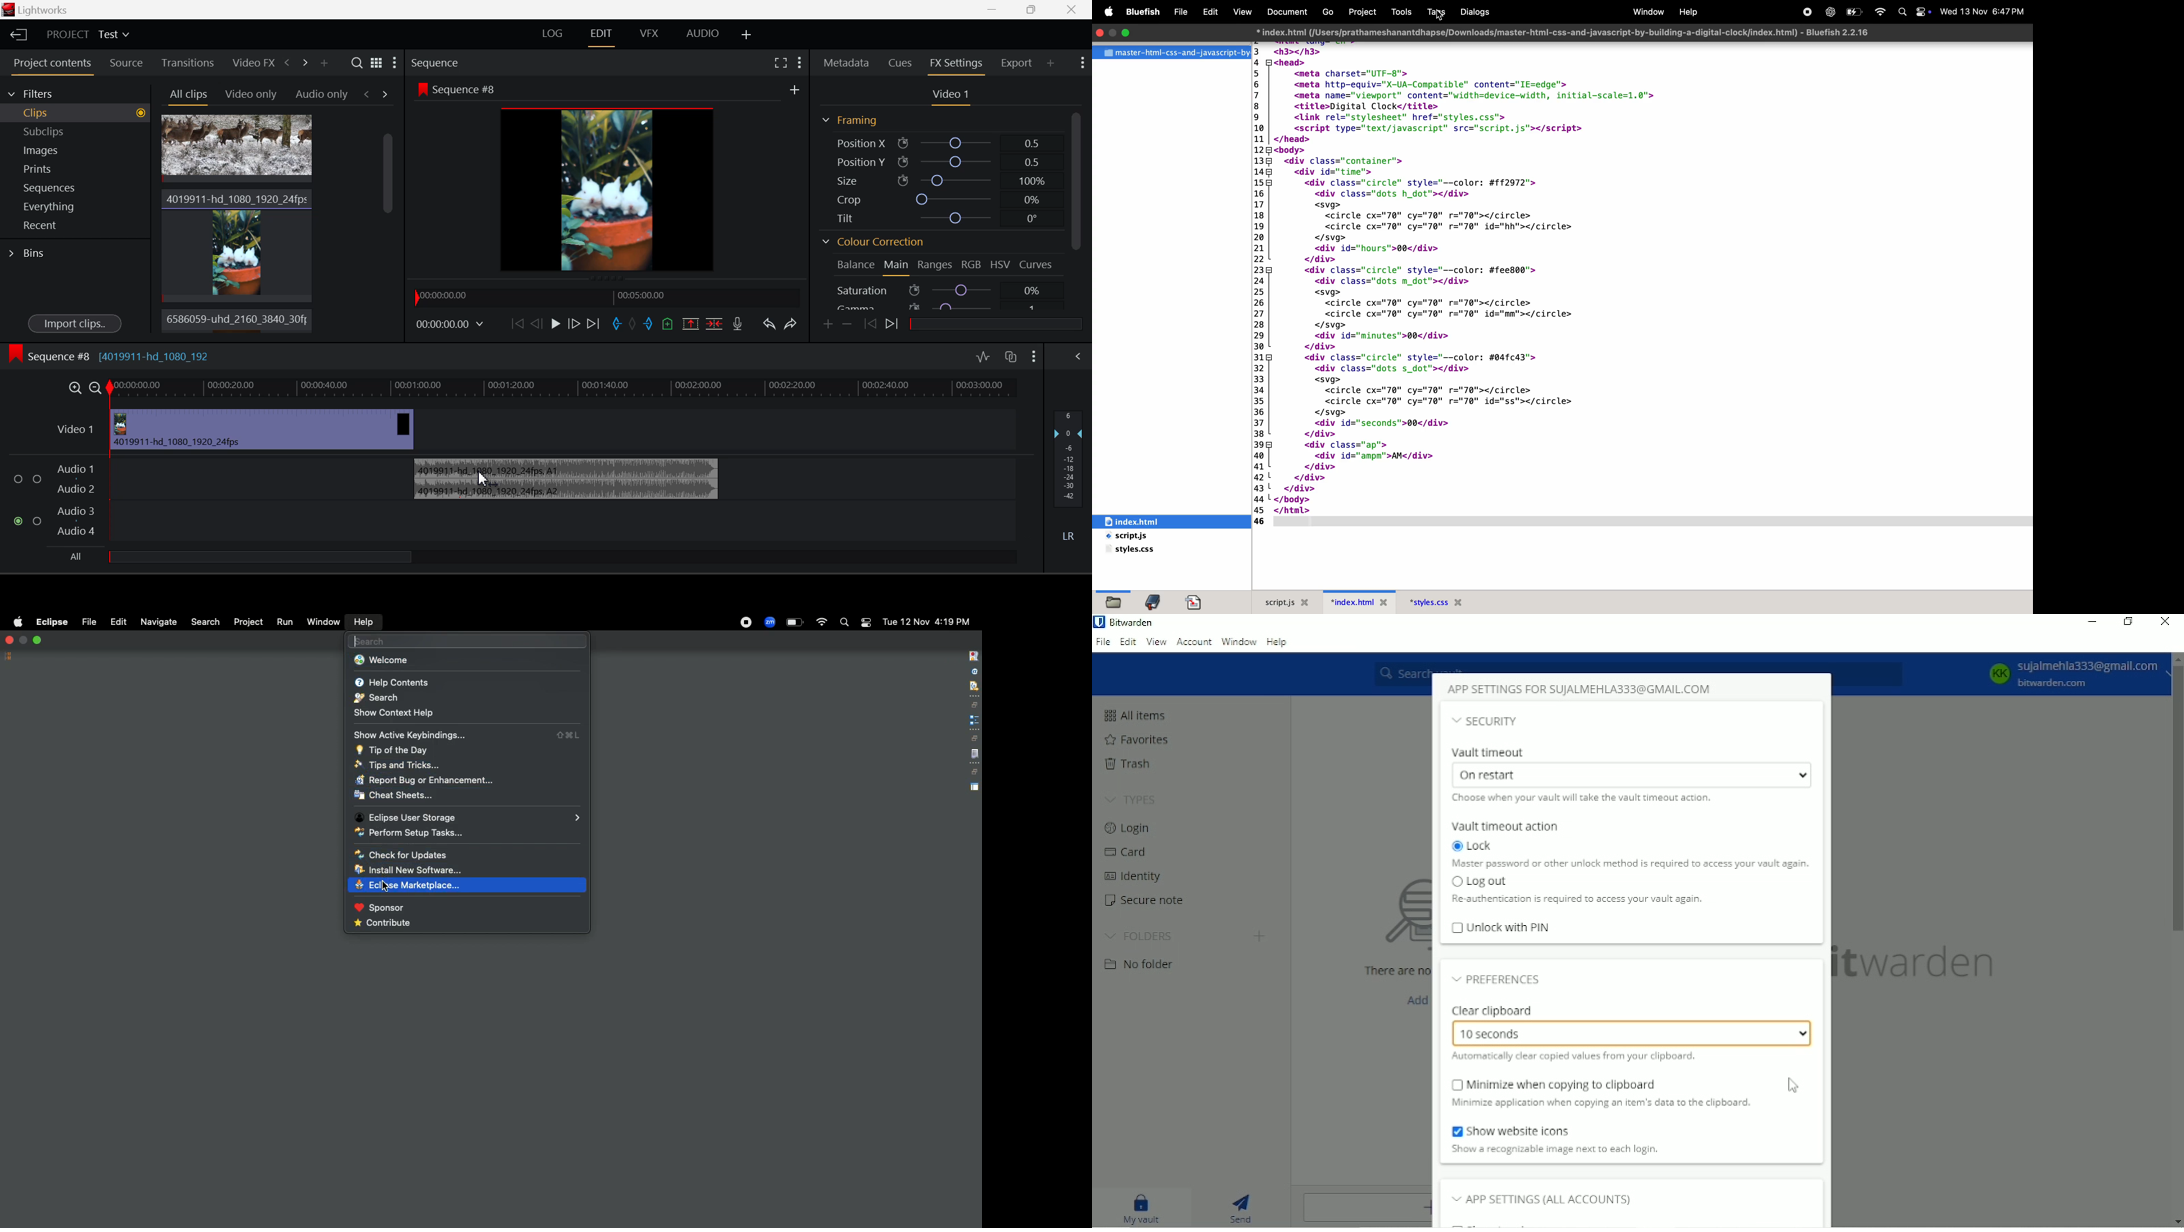  What do you see at coordinates (9, 639) in the screenshot?
I see `close` at bounding box center [9, 639].